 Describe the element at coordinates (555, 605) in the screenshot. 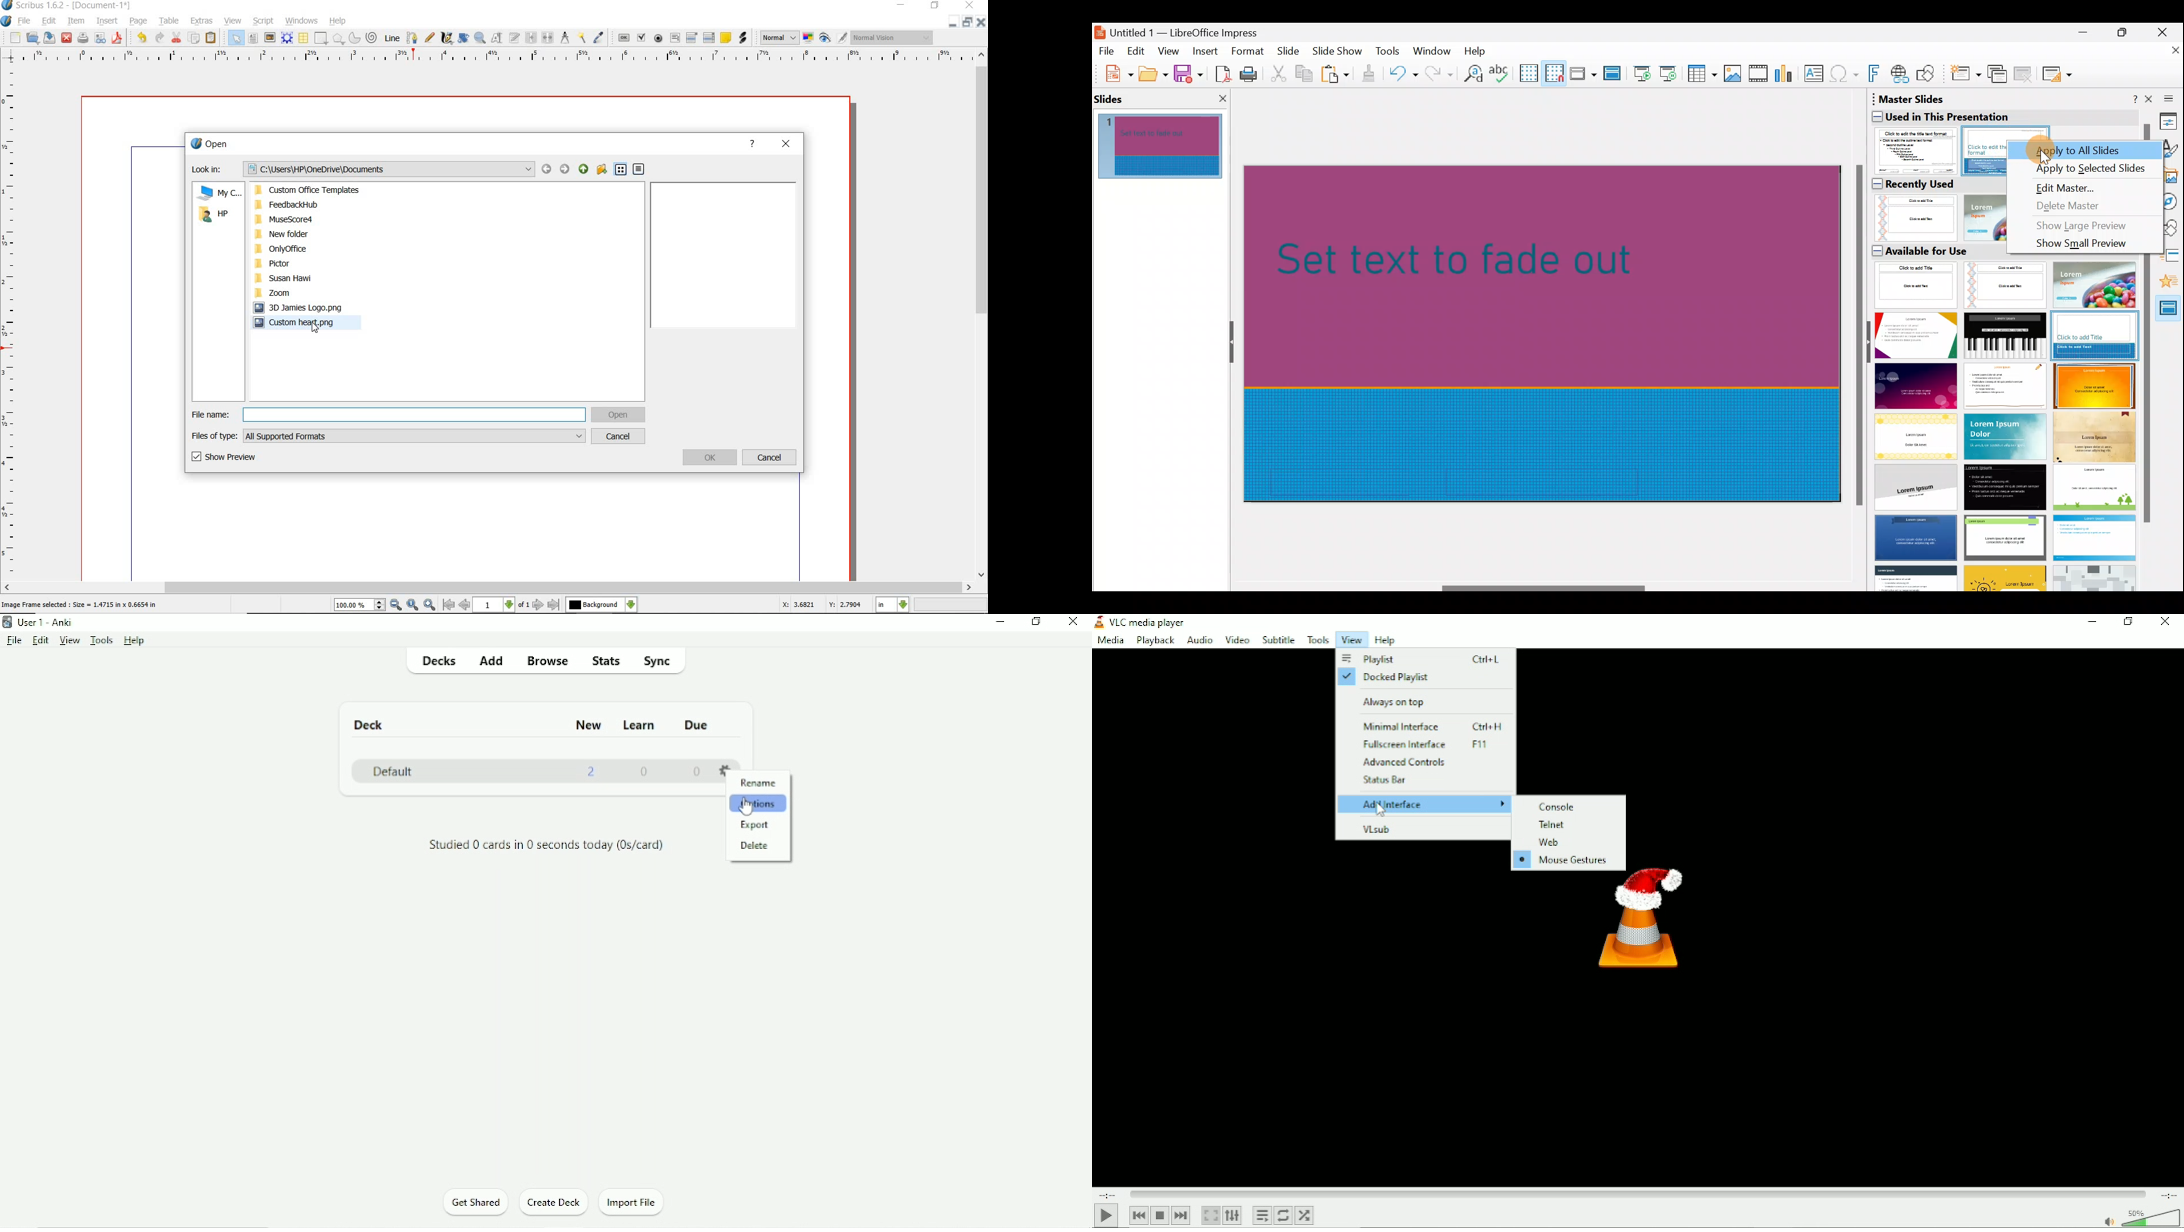

I see `go to last page` at that location.